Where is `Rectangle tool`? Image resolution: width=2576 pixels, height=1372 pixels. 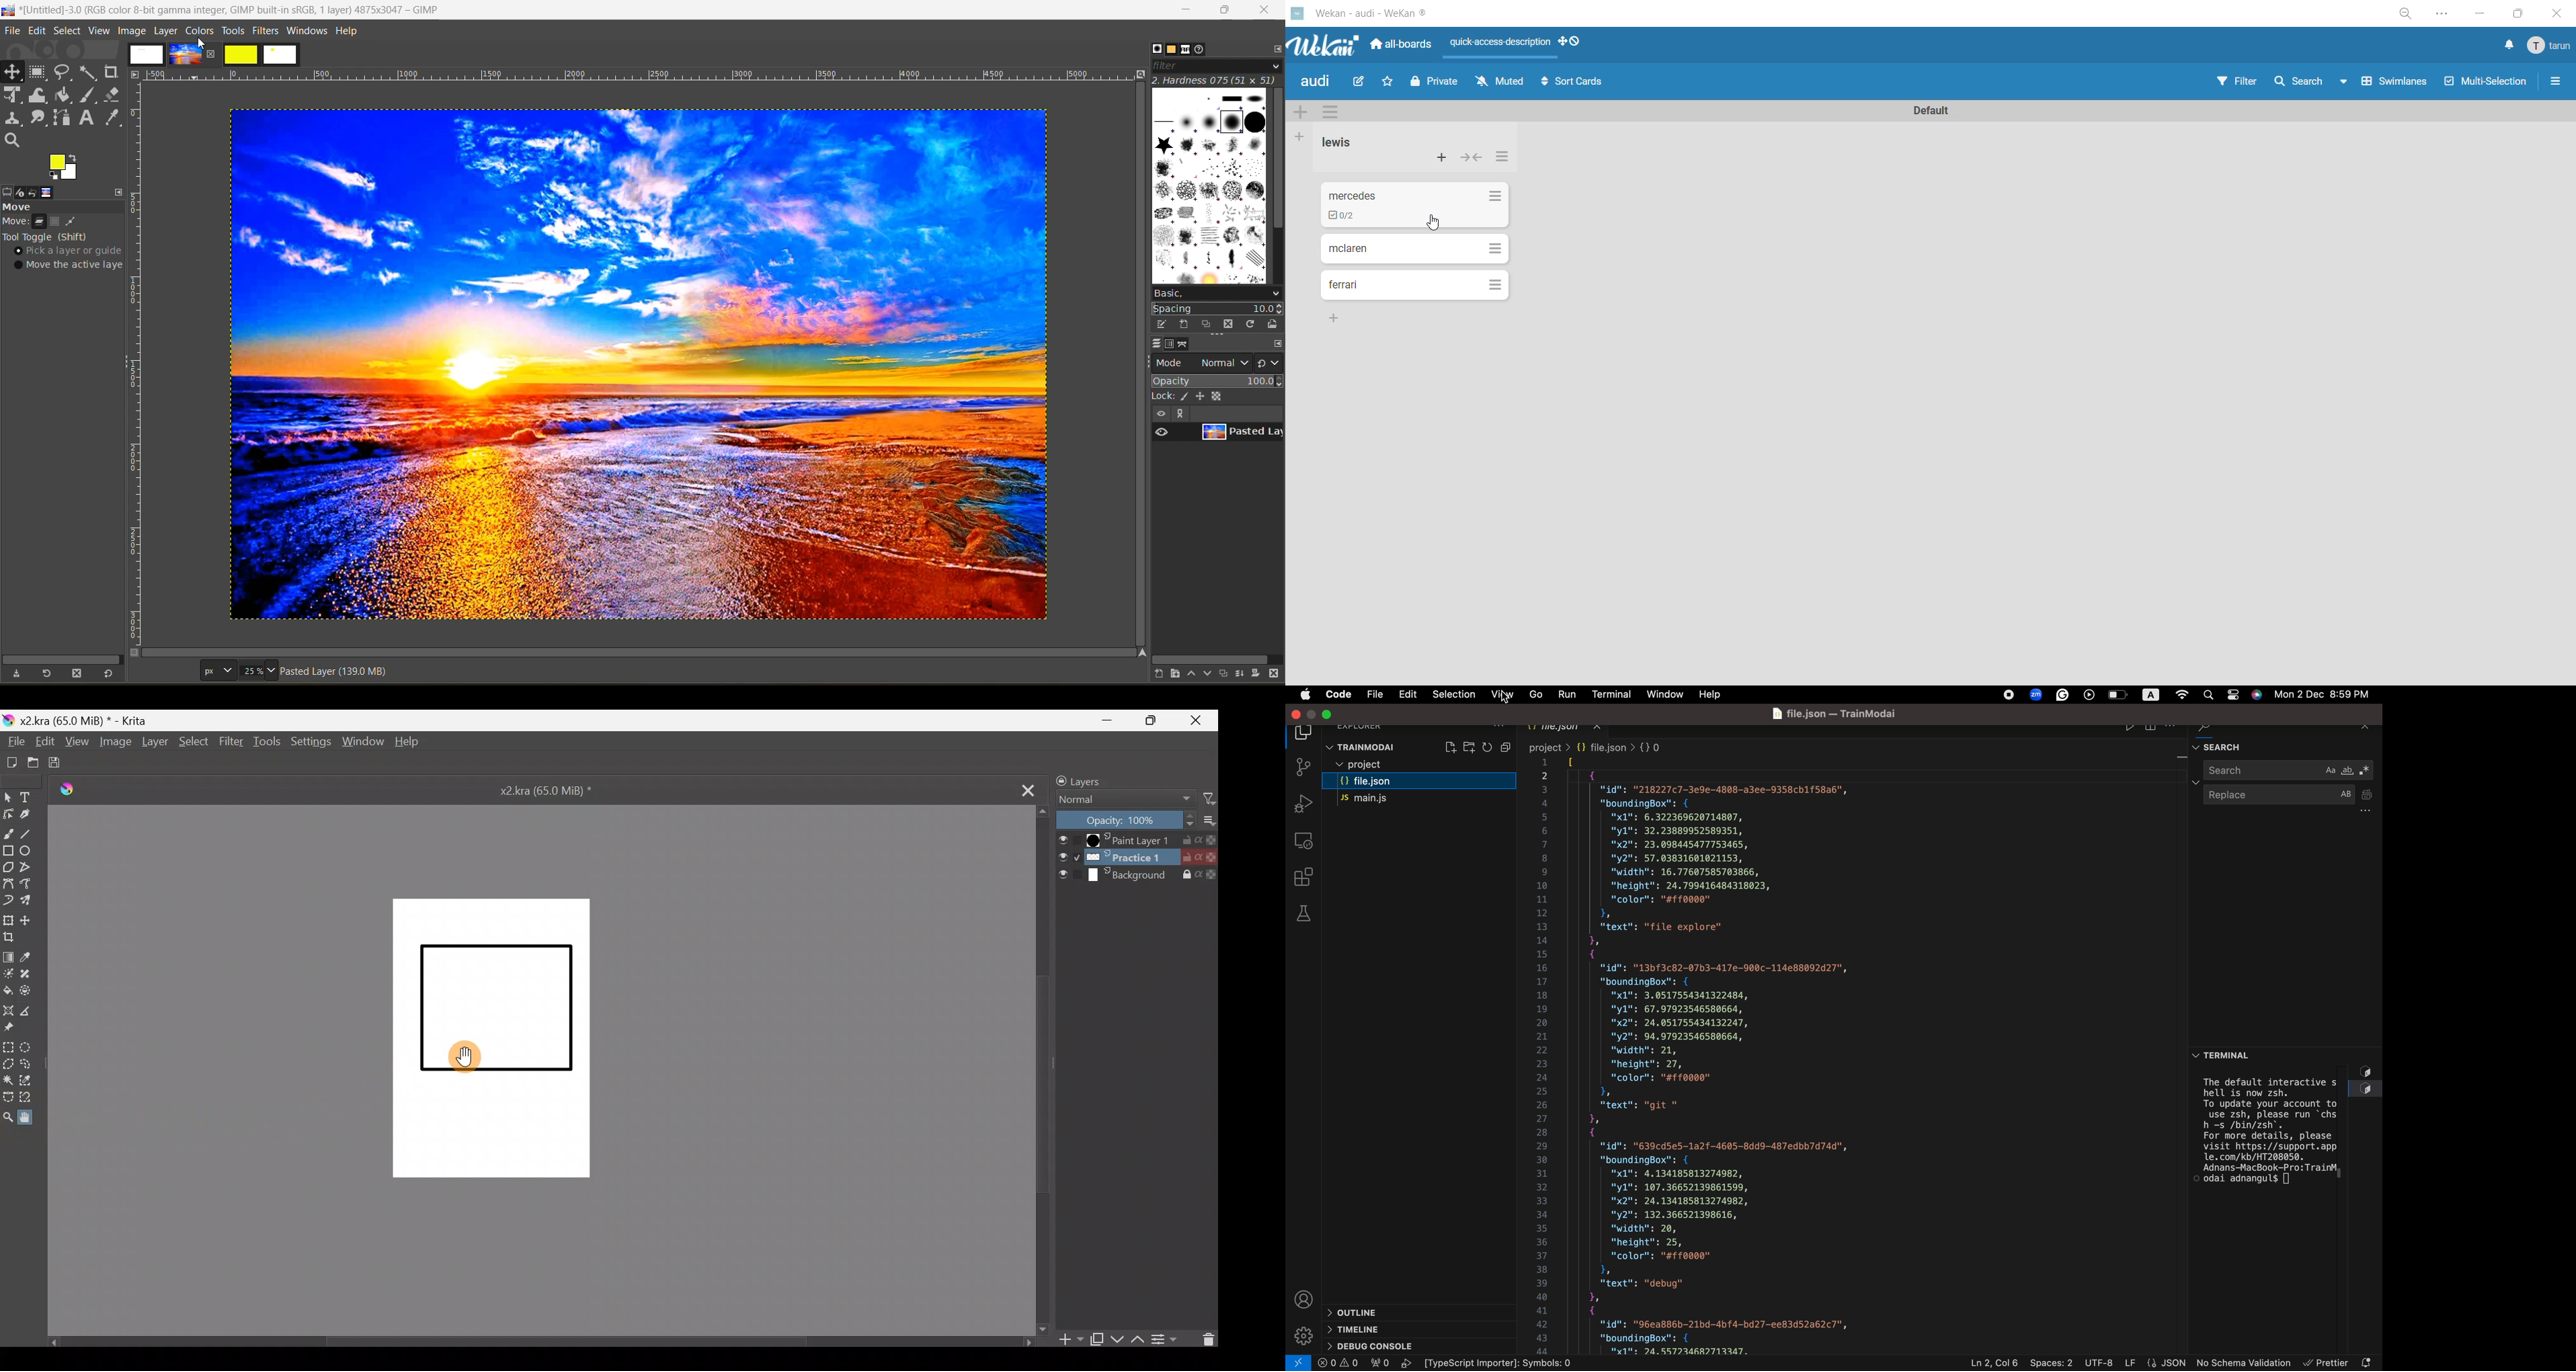
Rectangle tool is located at coordinates (8, 851).